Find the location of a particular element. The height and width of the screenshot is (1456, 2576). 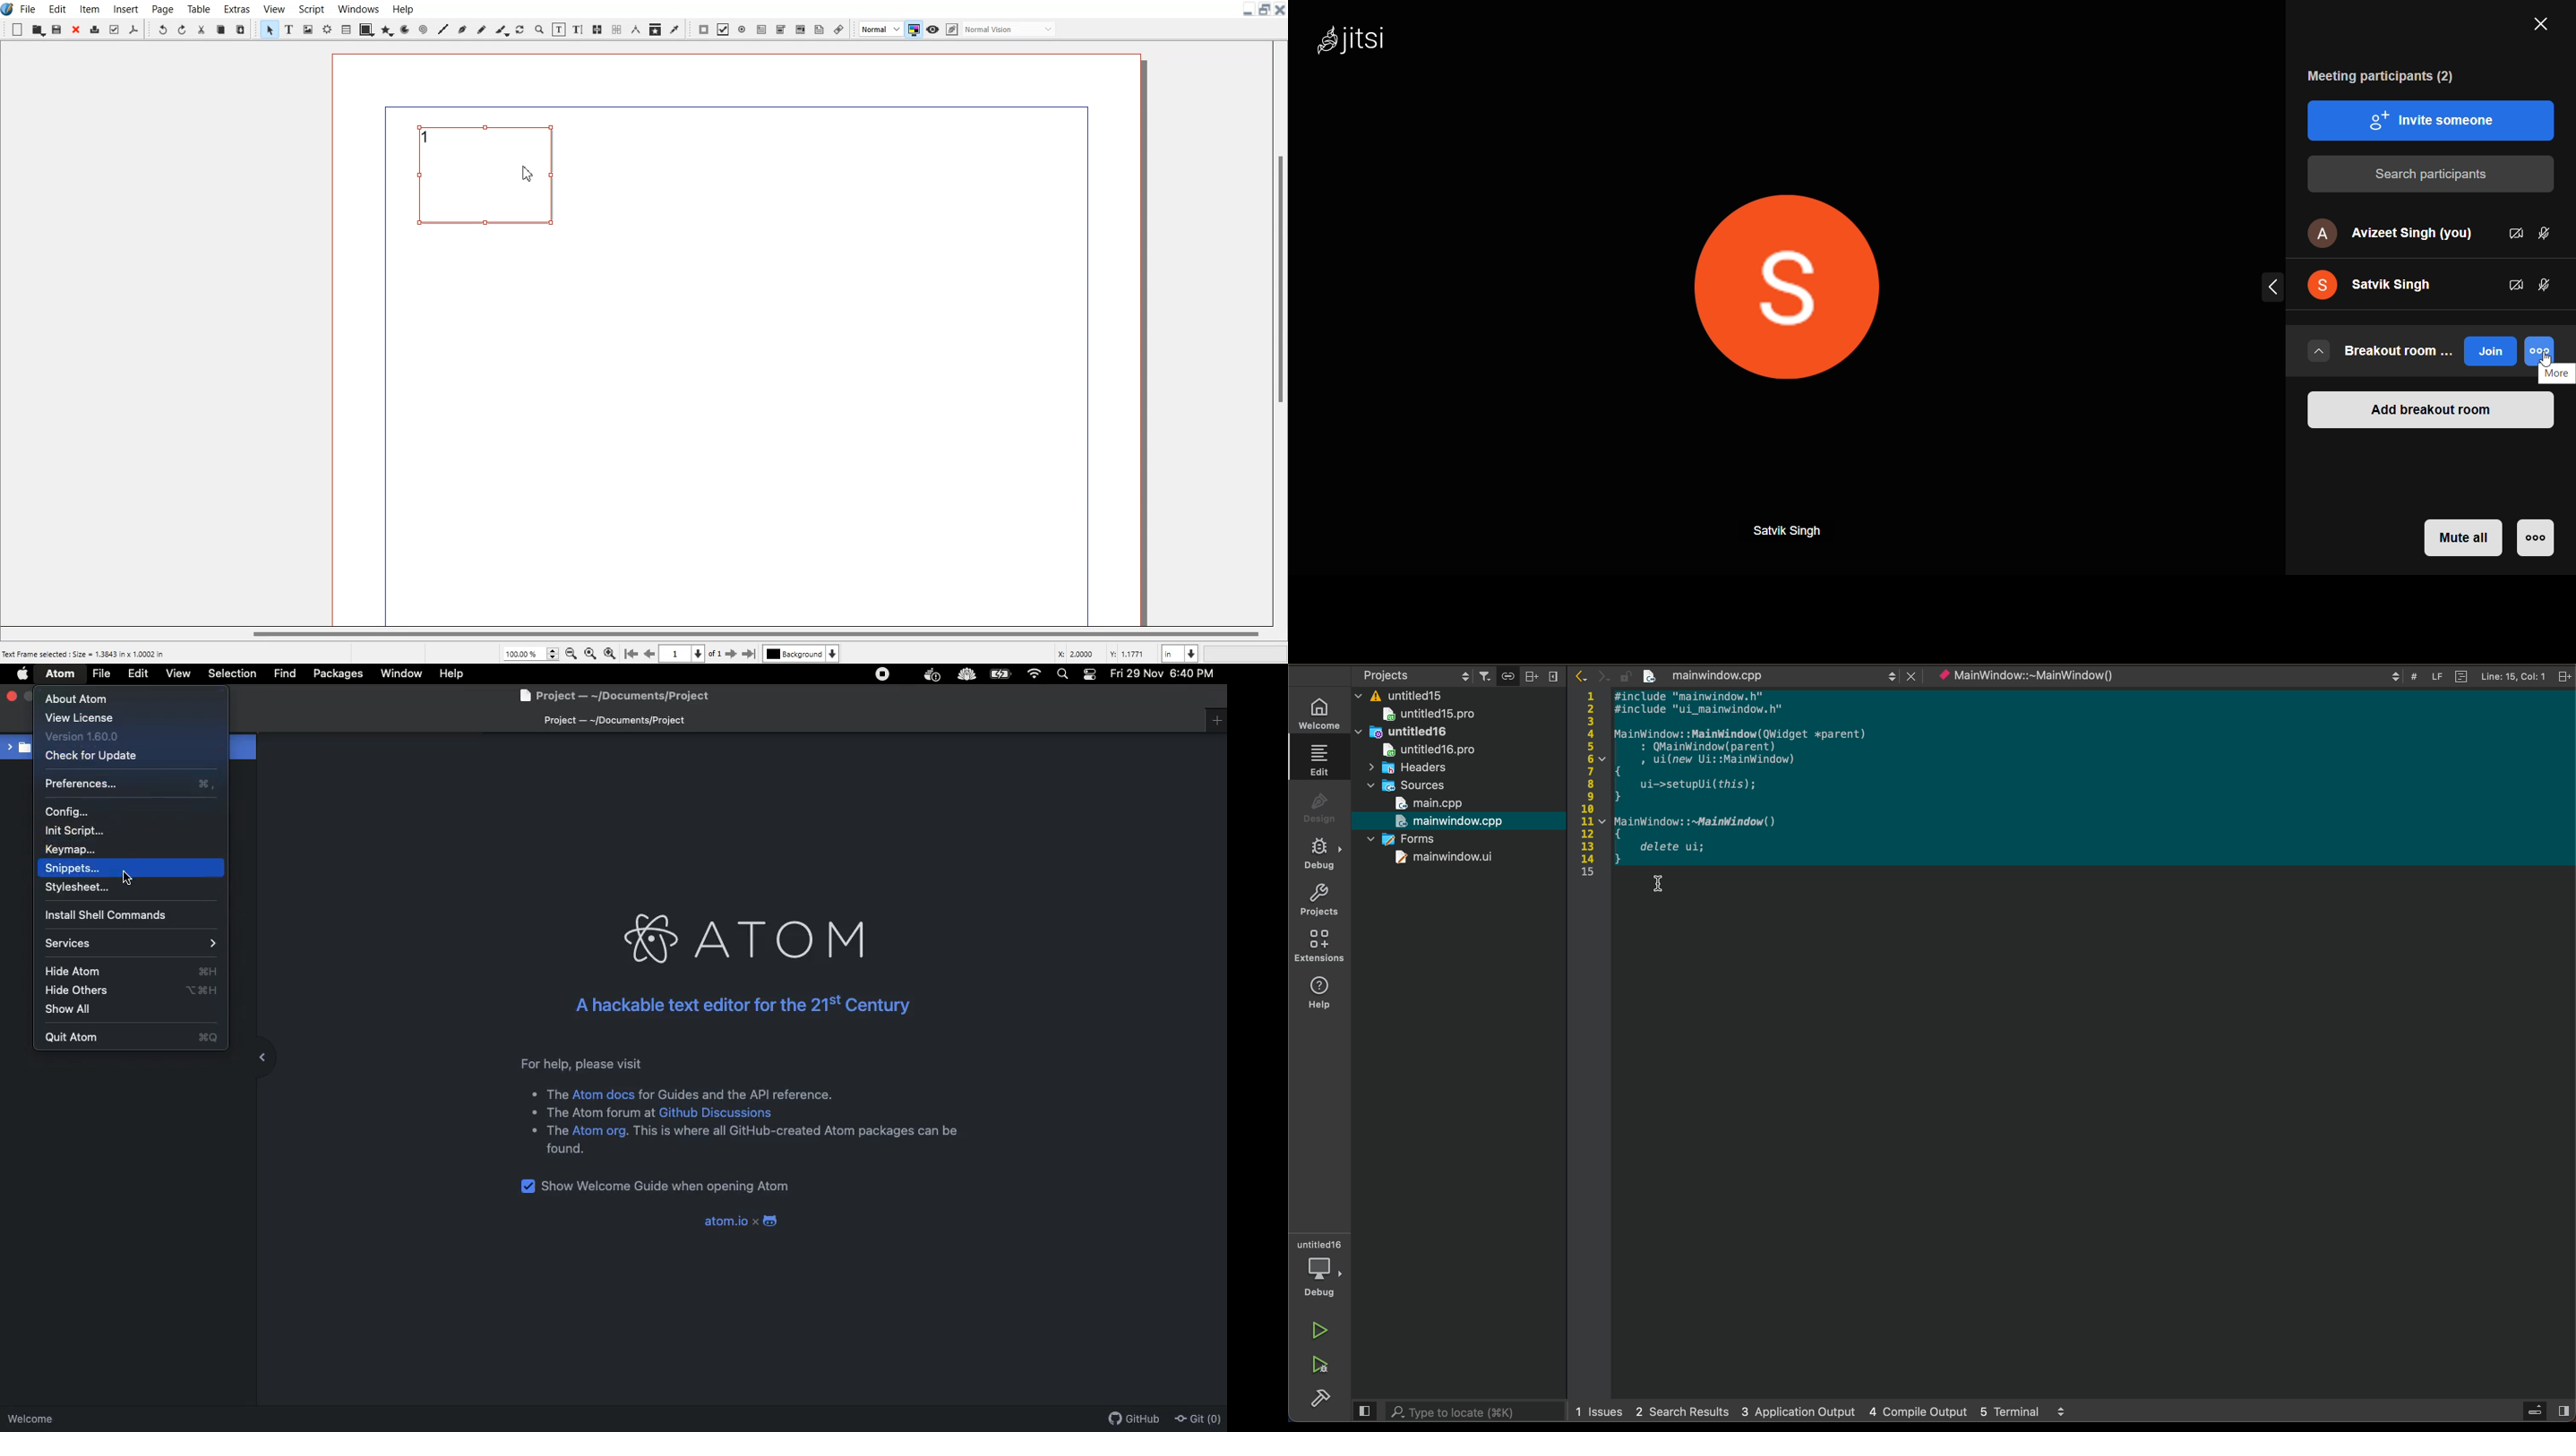

Select layer background is located at coordinates (800, 654).